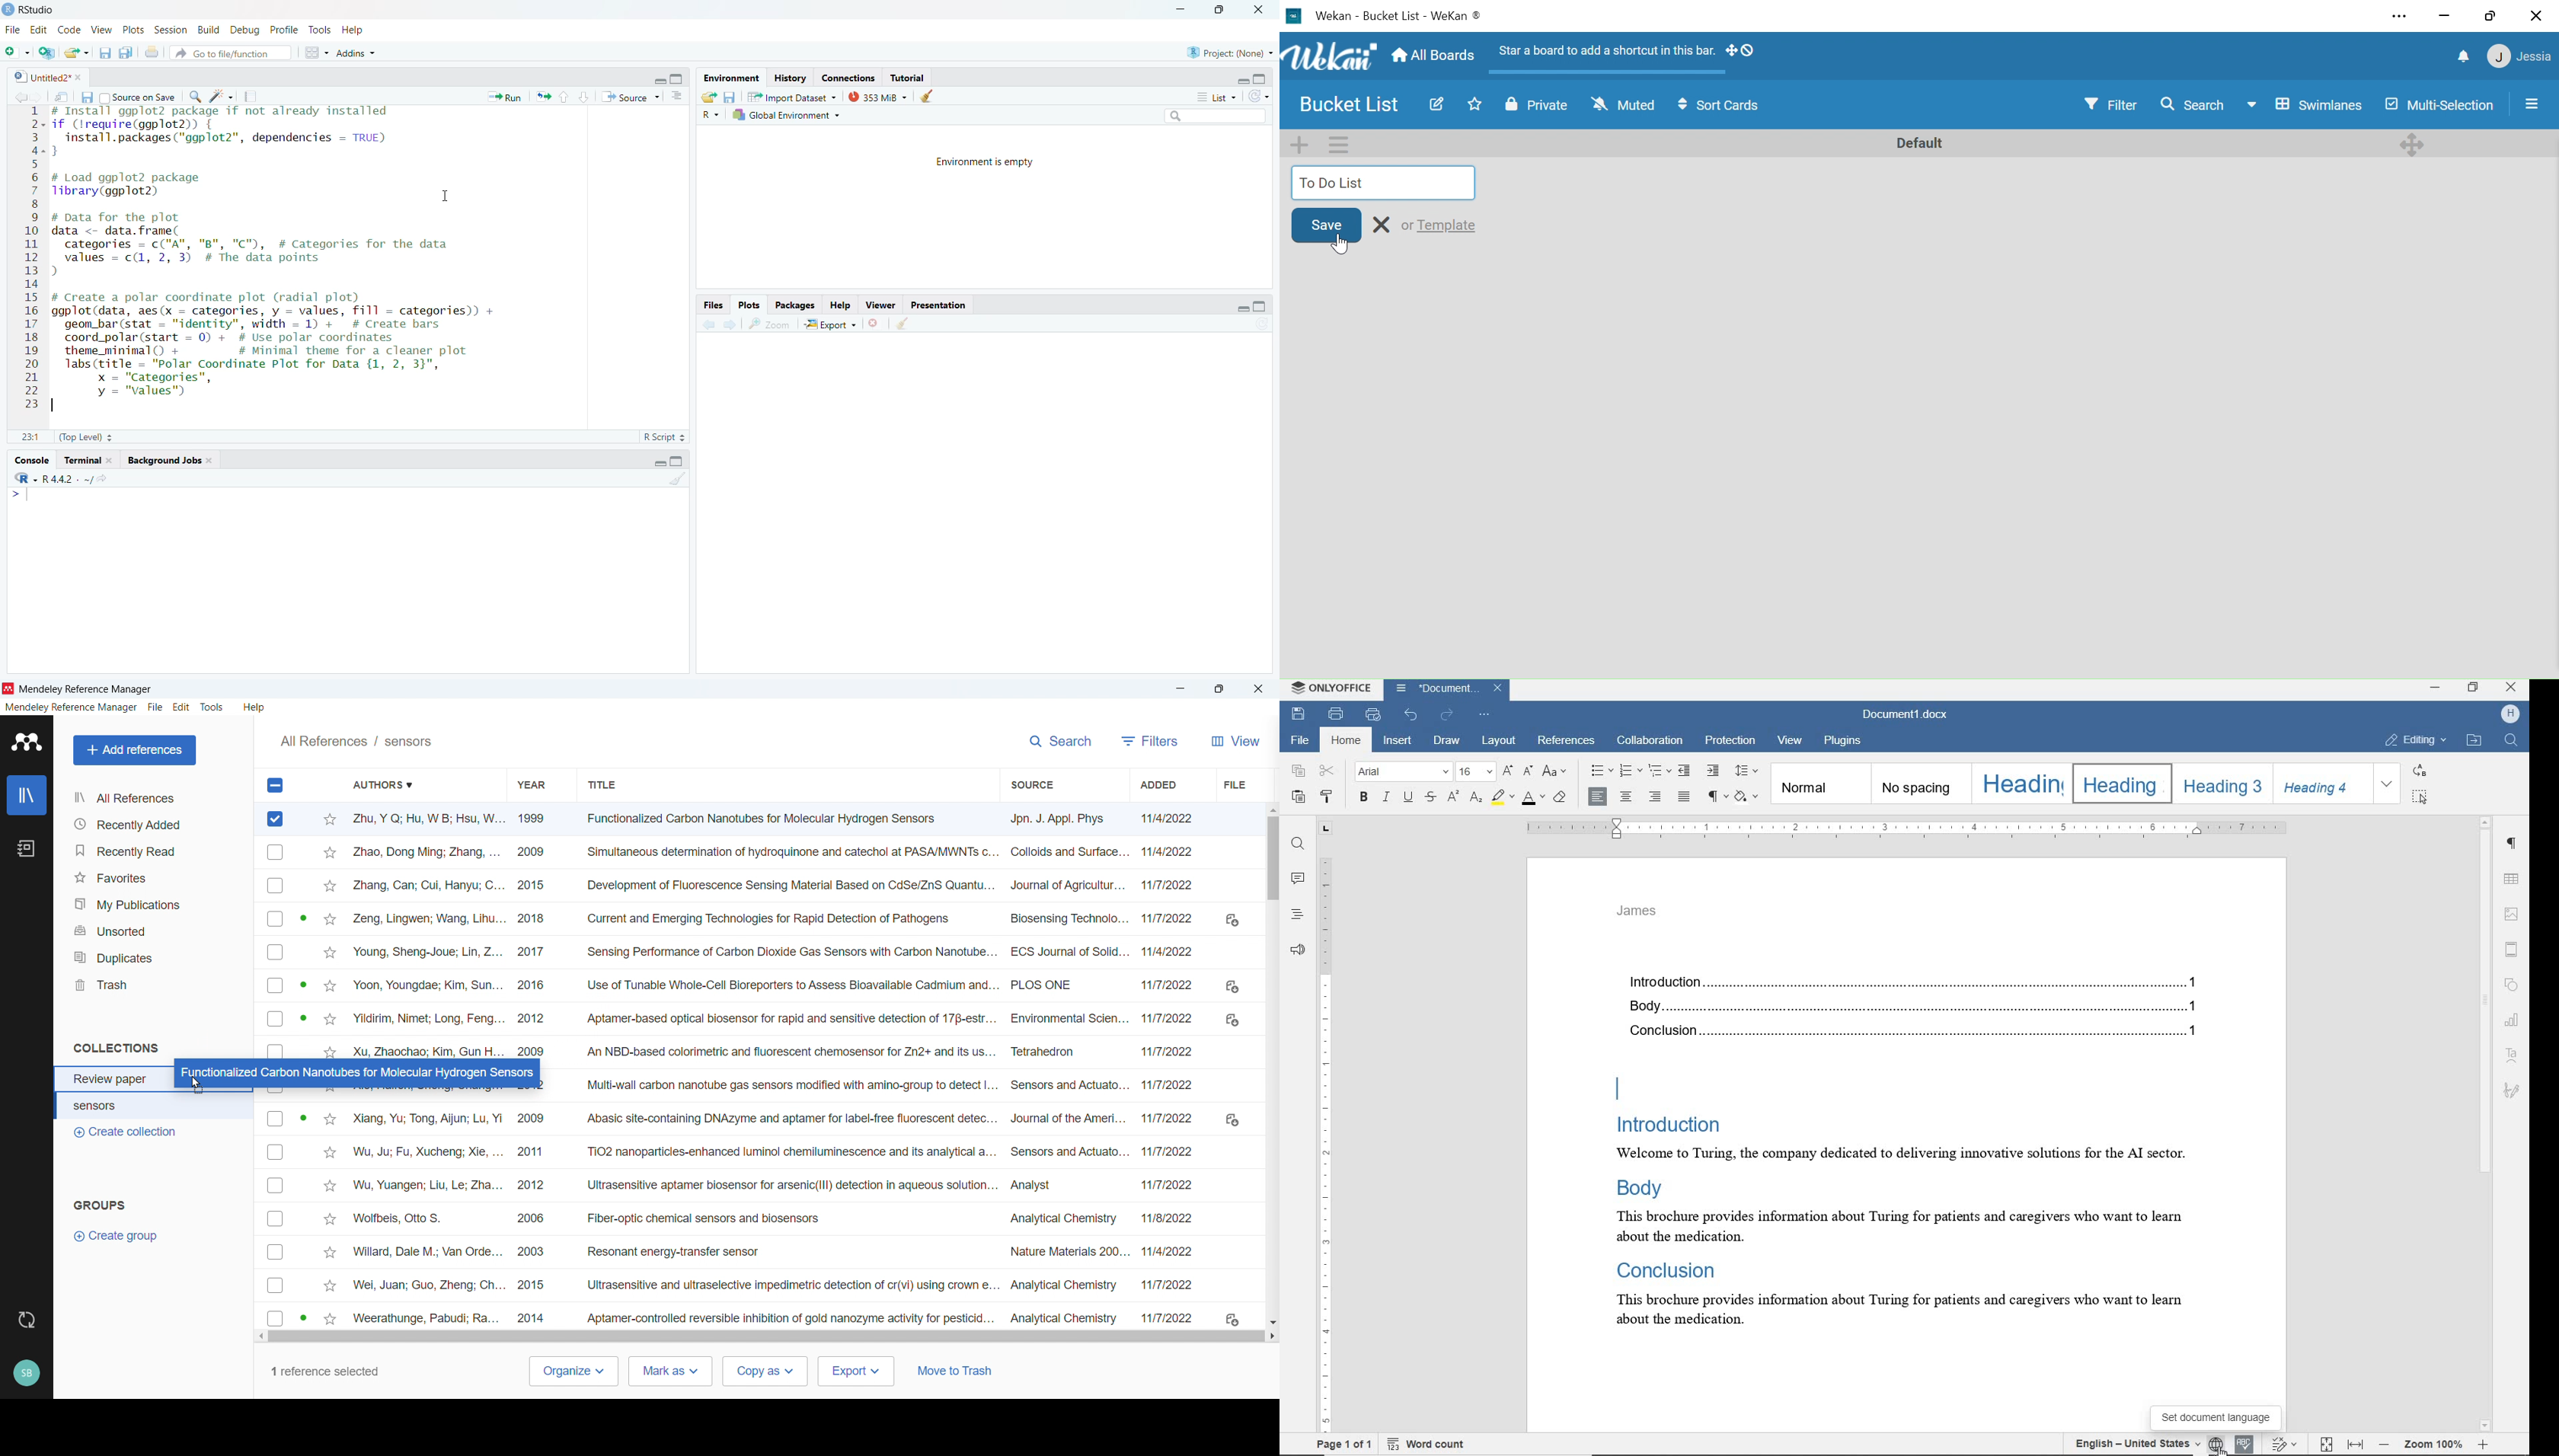 This screenshot has height=1456, width=2576. I want to click on minimize, so click(1179, 8).